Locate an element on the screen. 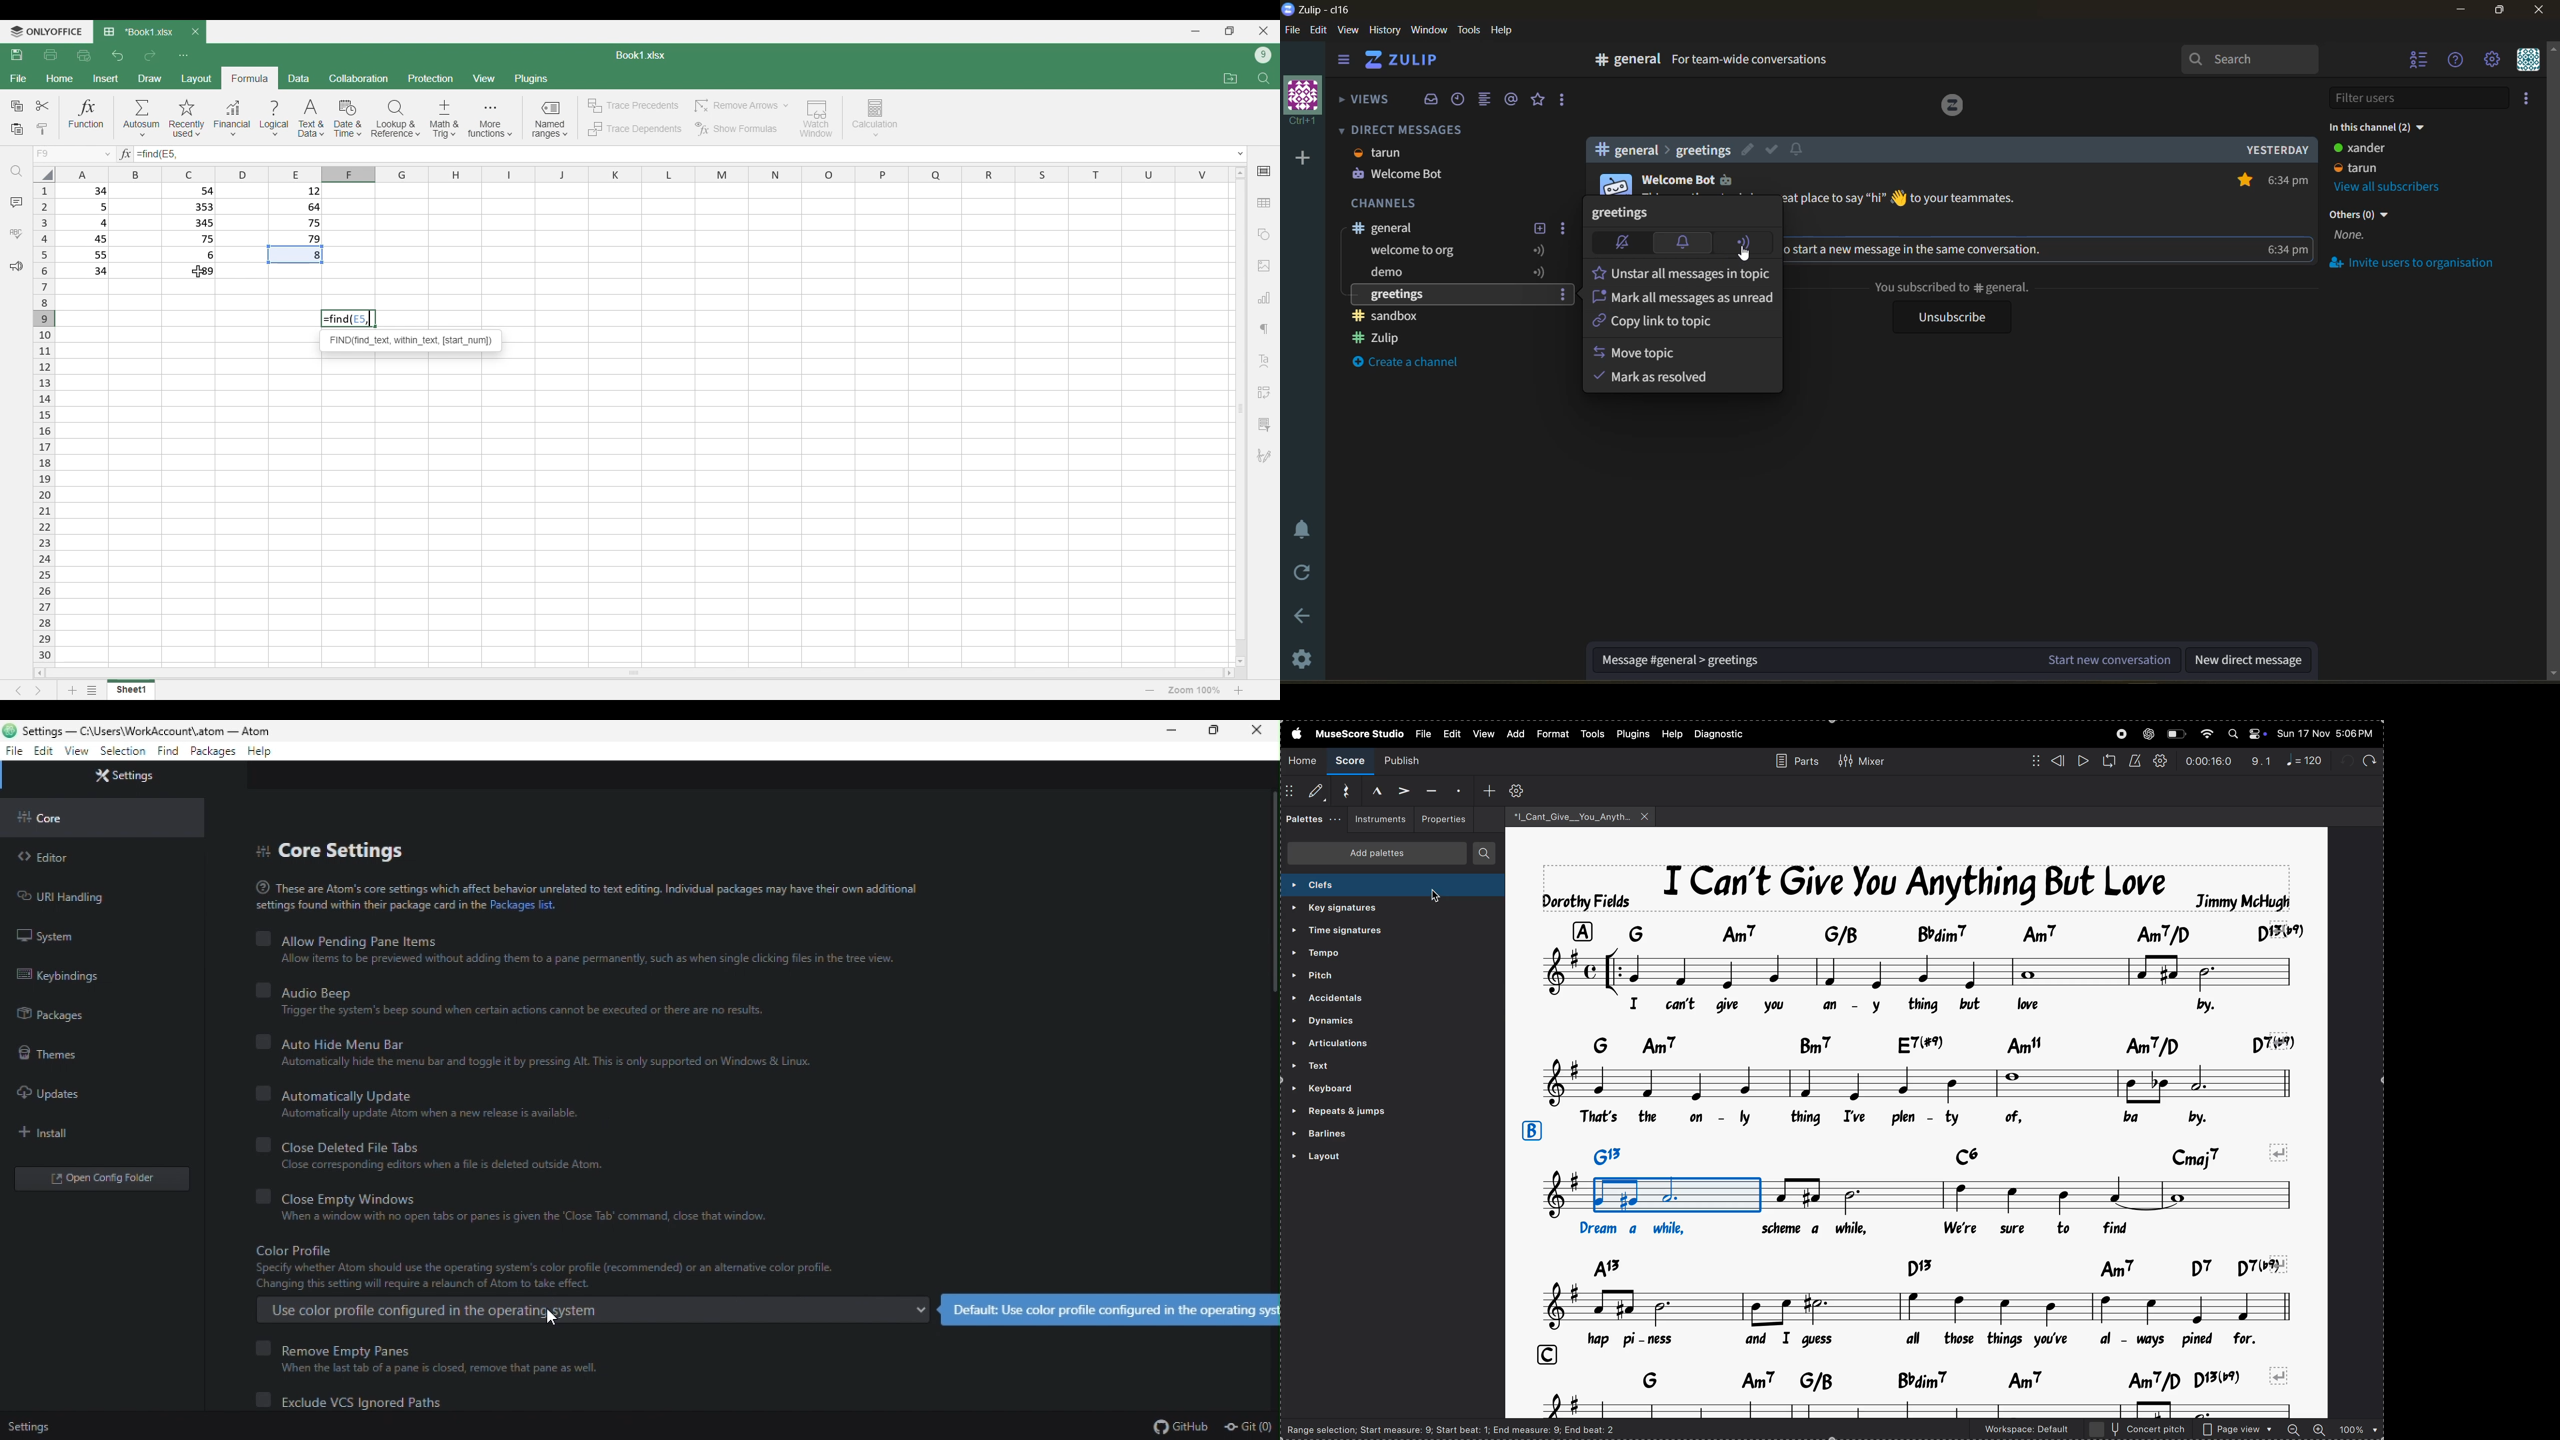 This screenshot has height=1456, width=2576. Redo is located at coordinates (149, 56).